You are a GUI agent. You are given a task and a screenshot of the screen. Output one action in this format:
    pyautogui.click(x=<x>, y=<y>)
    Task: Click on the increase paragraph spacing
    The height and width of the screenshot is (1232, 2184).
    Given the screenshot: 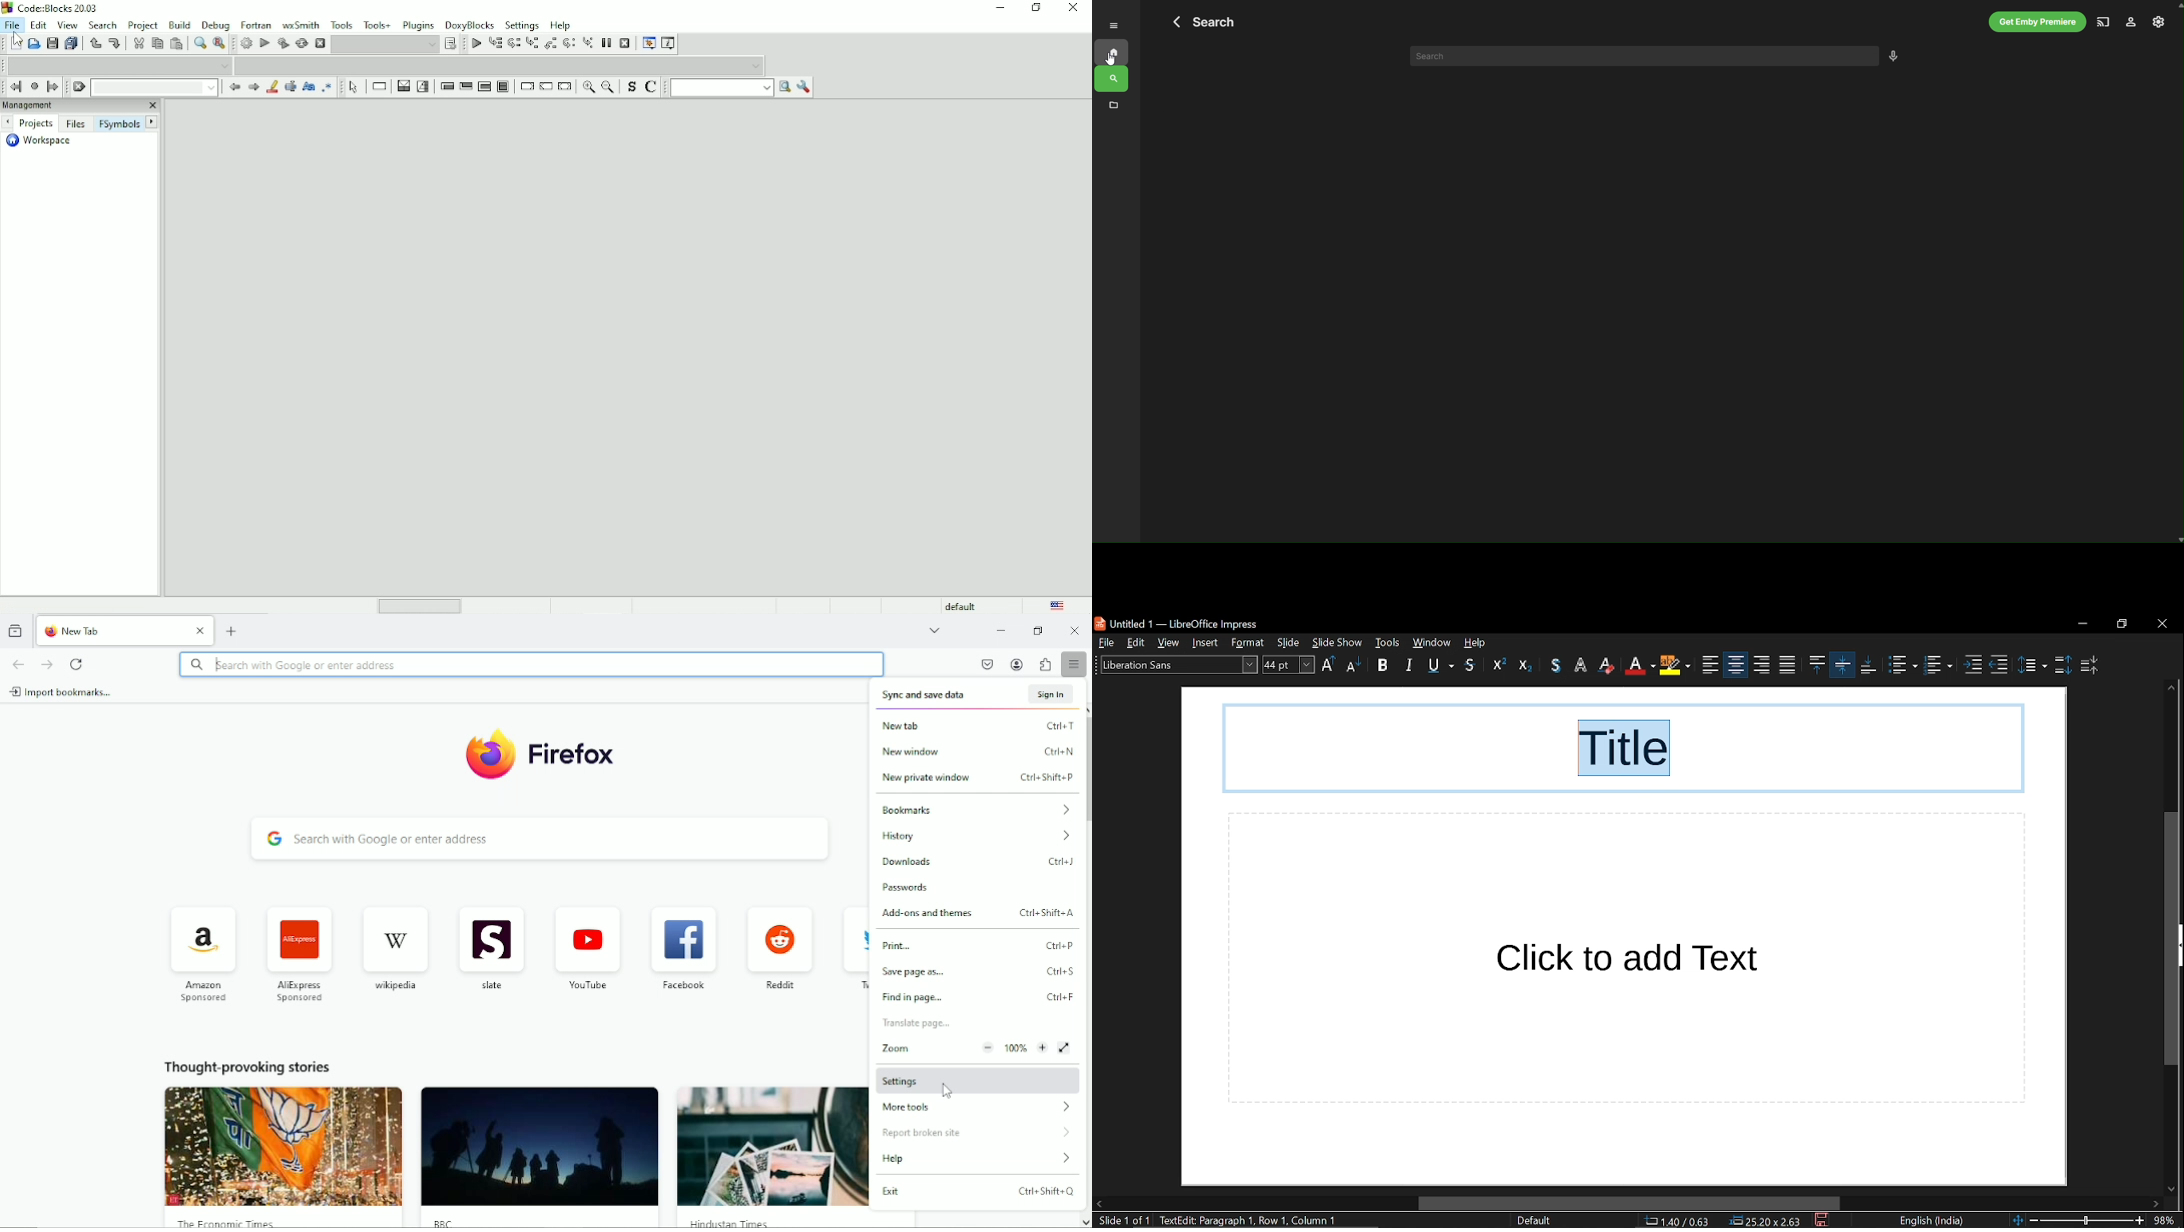 What is the action you would take?
    pyautogui.click(x=2062, y=663)
    